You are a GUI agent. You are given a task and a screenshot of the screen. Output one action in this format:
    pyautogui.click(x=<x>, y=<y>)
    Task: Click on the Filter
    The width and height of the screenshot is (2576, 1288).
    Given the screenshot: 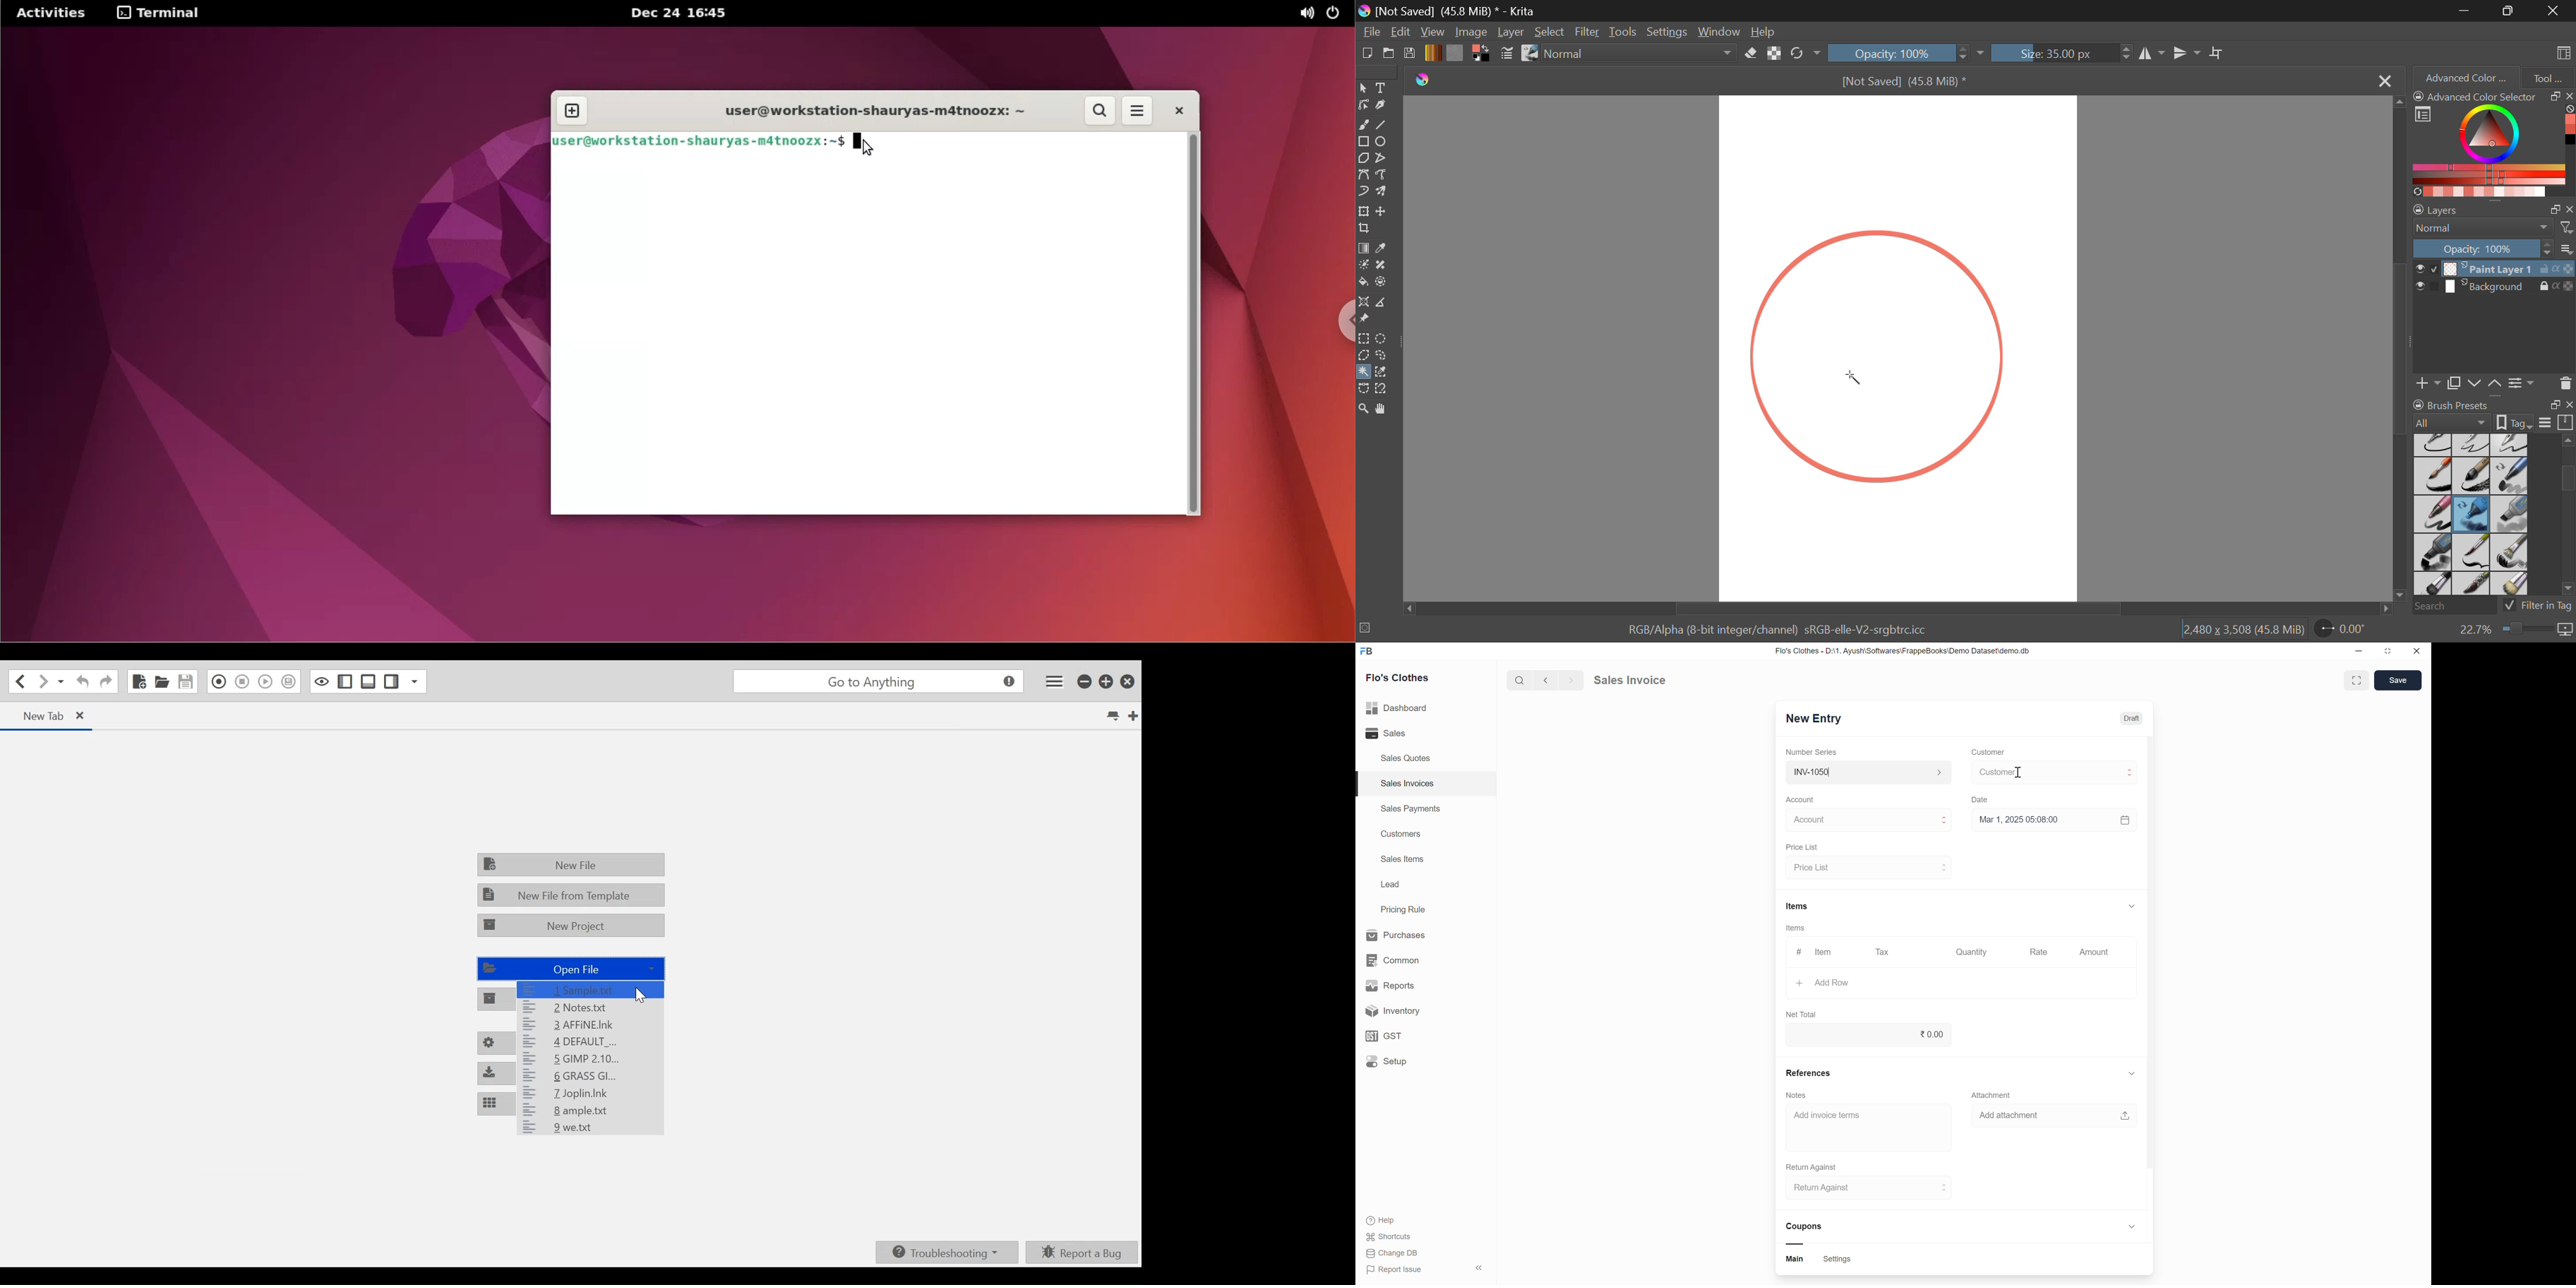 What is the action you would take?
    pyautogui.click(x=1589, y=32)
    